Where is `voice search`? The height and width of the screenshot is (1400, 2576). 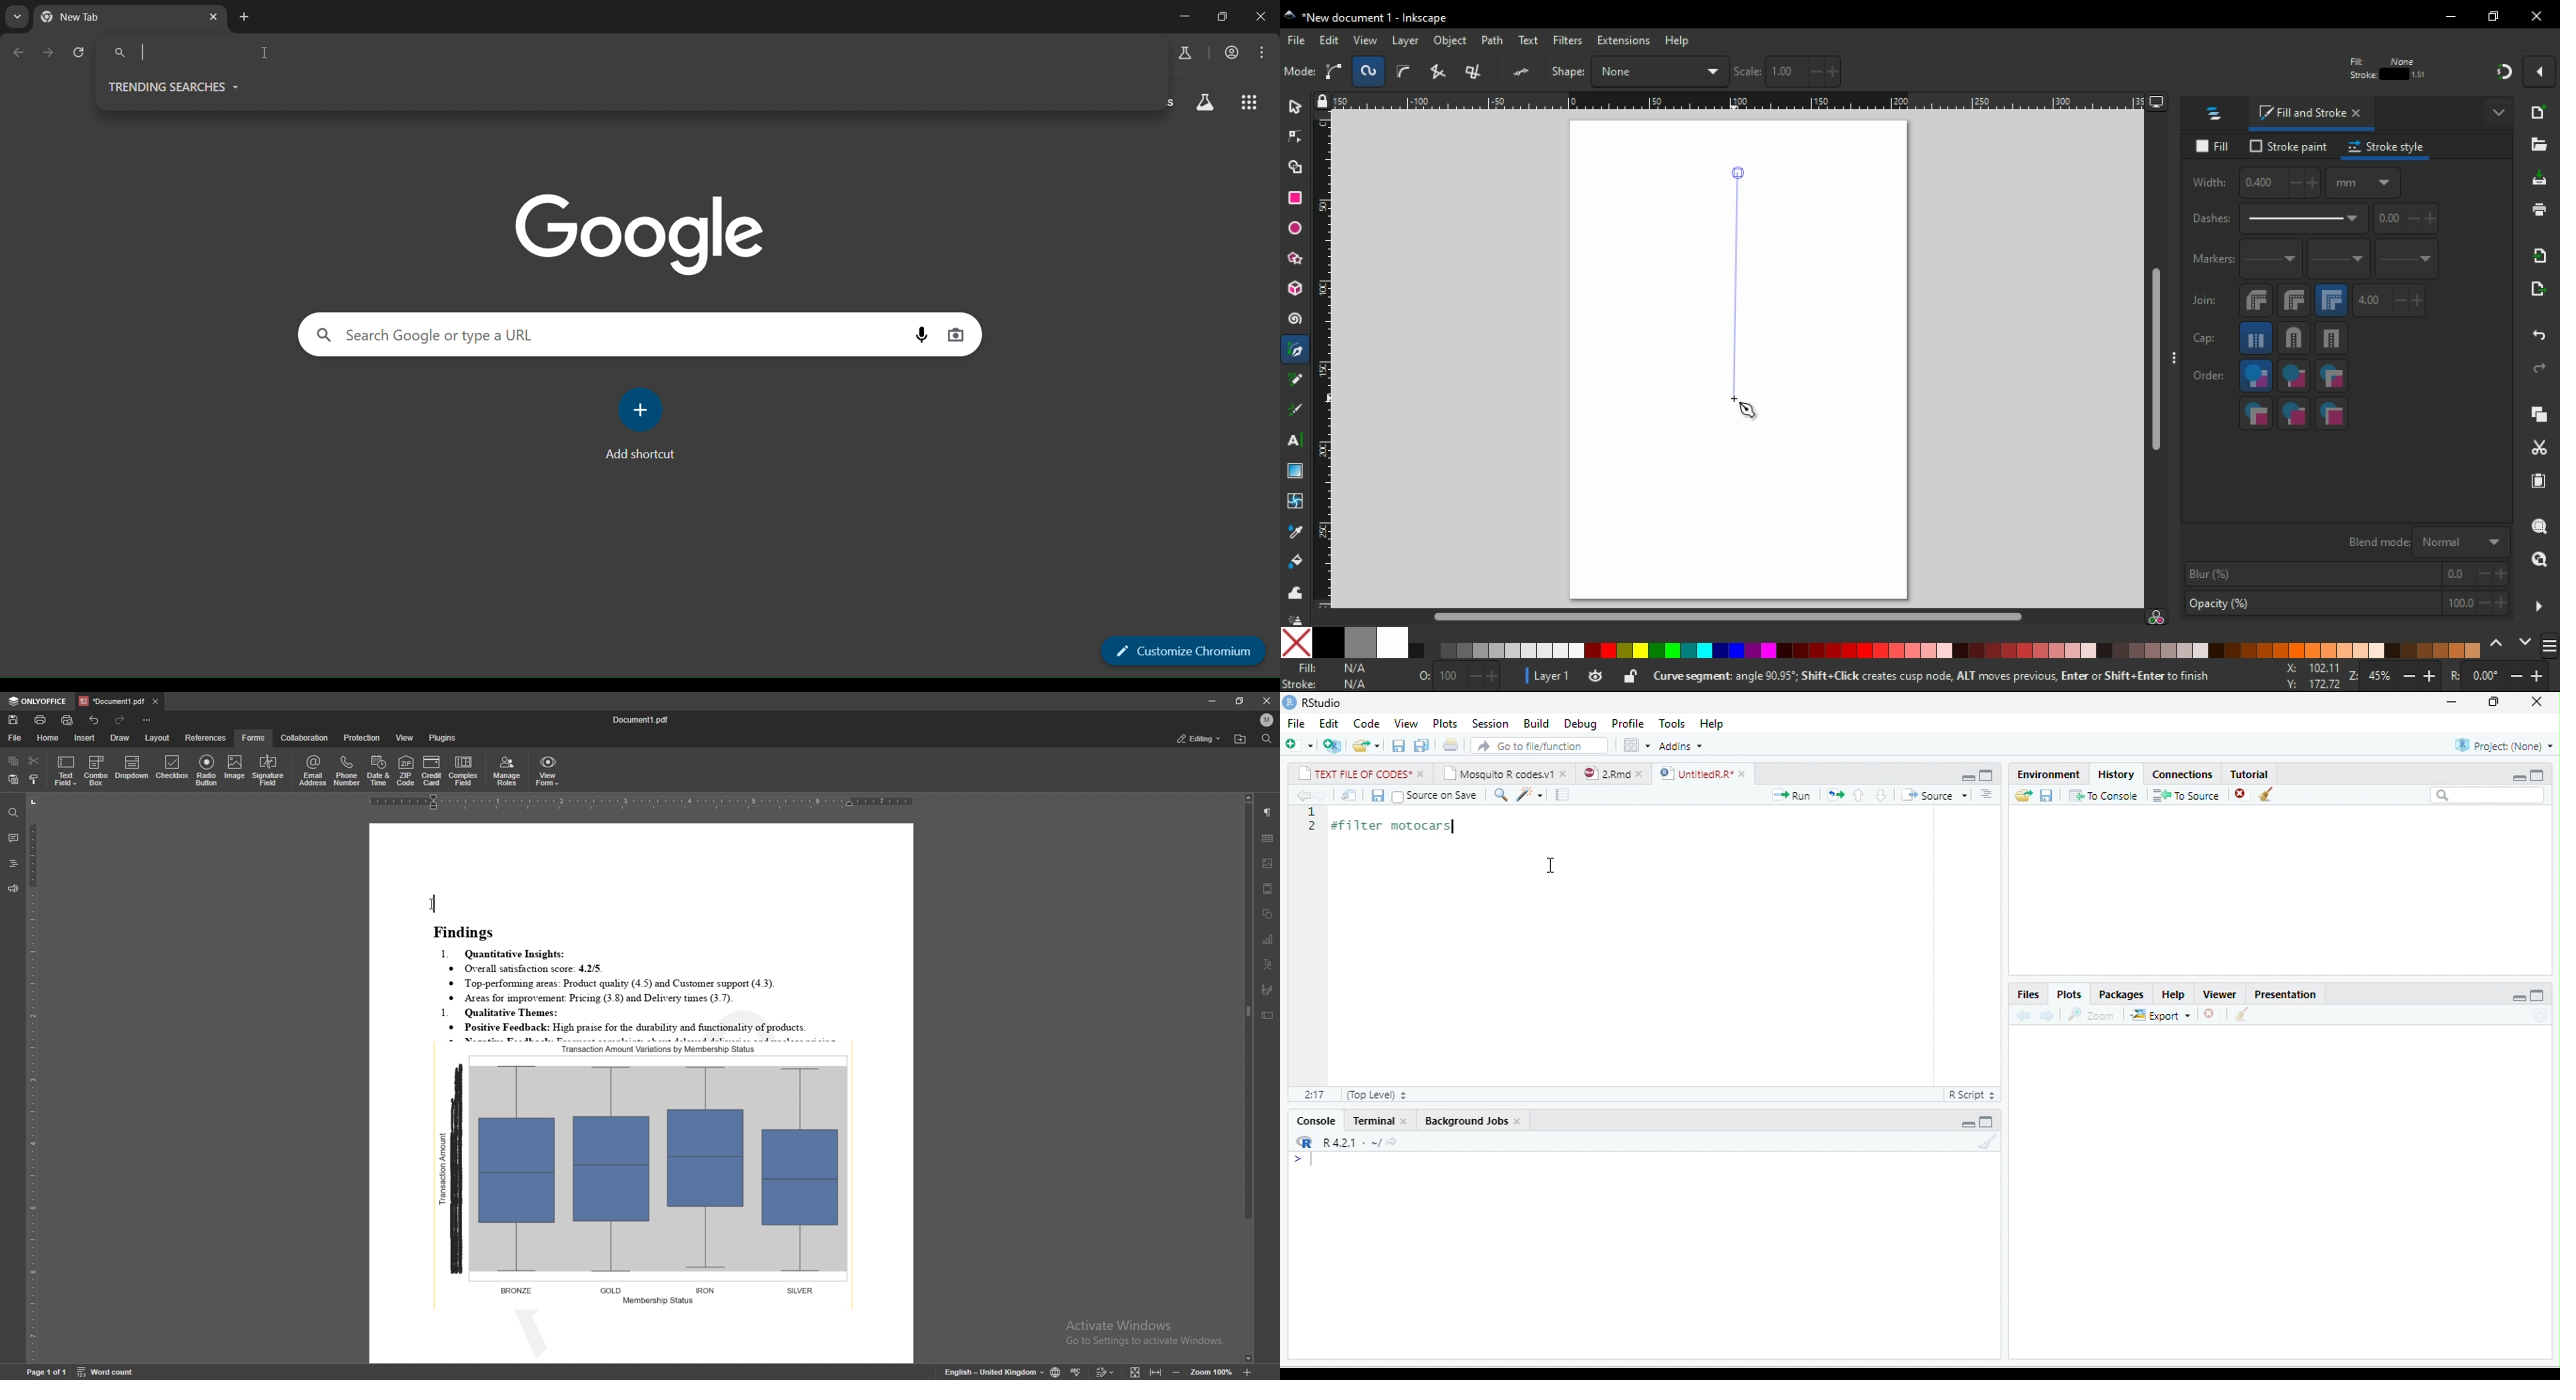
voice search is located at coordinates (957, 337).